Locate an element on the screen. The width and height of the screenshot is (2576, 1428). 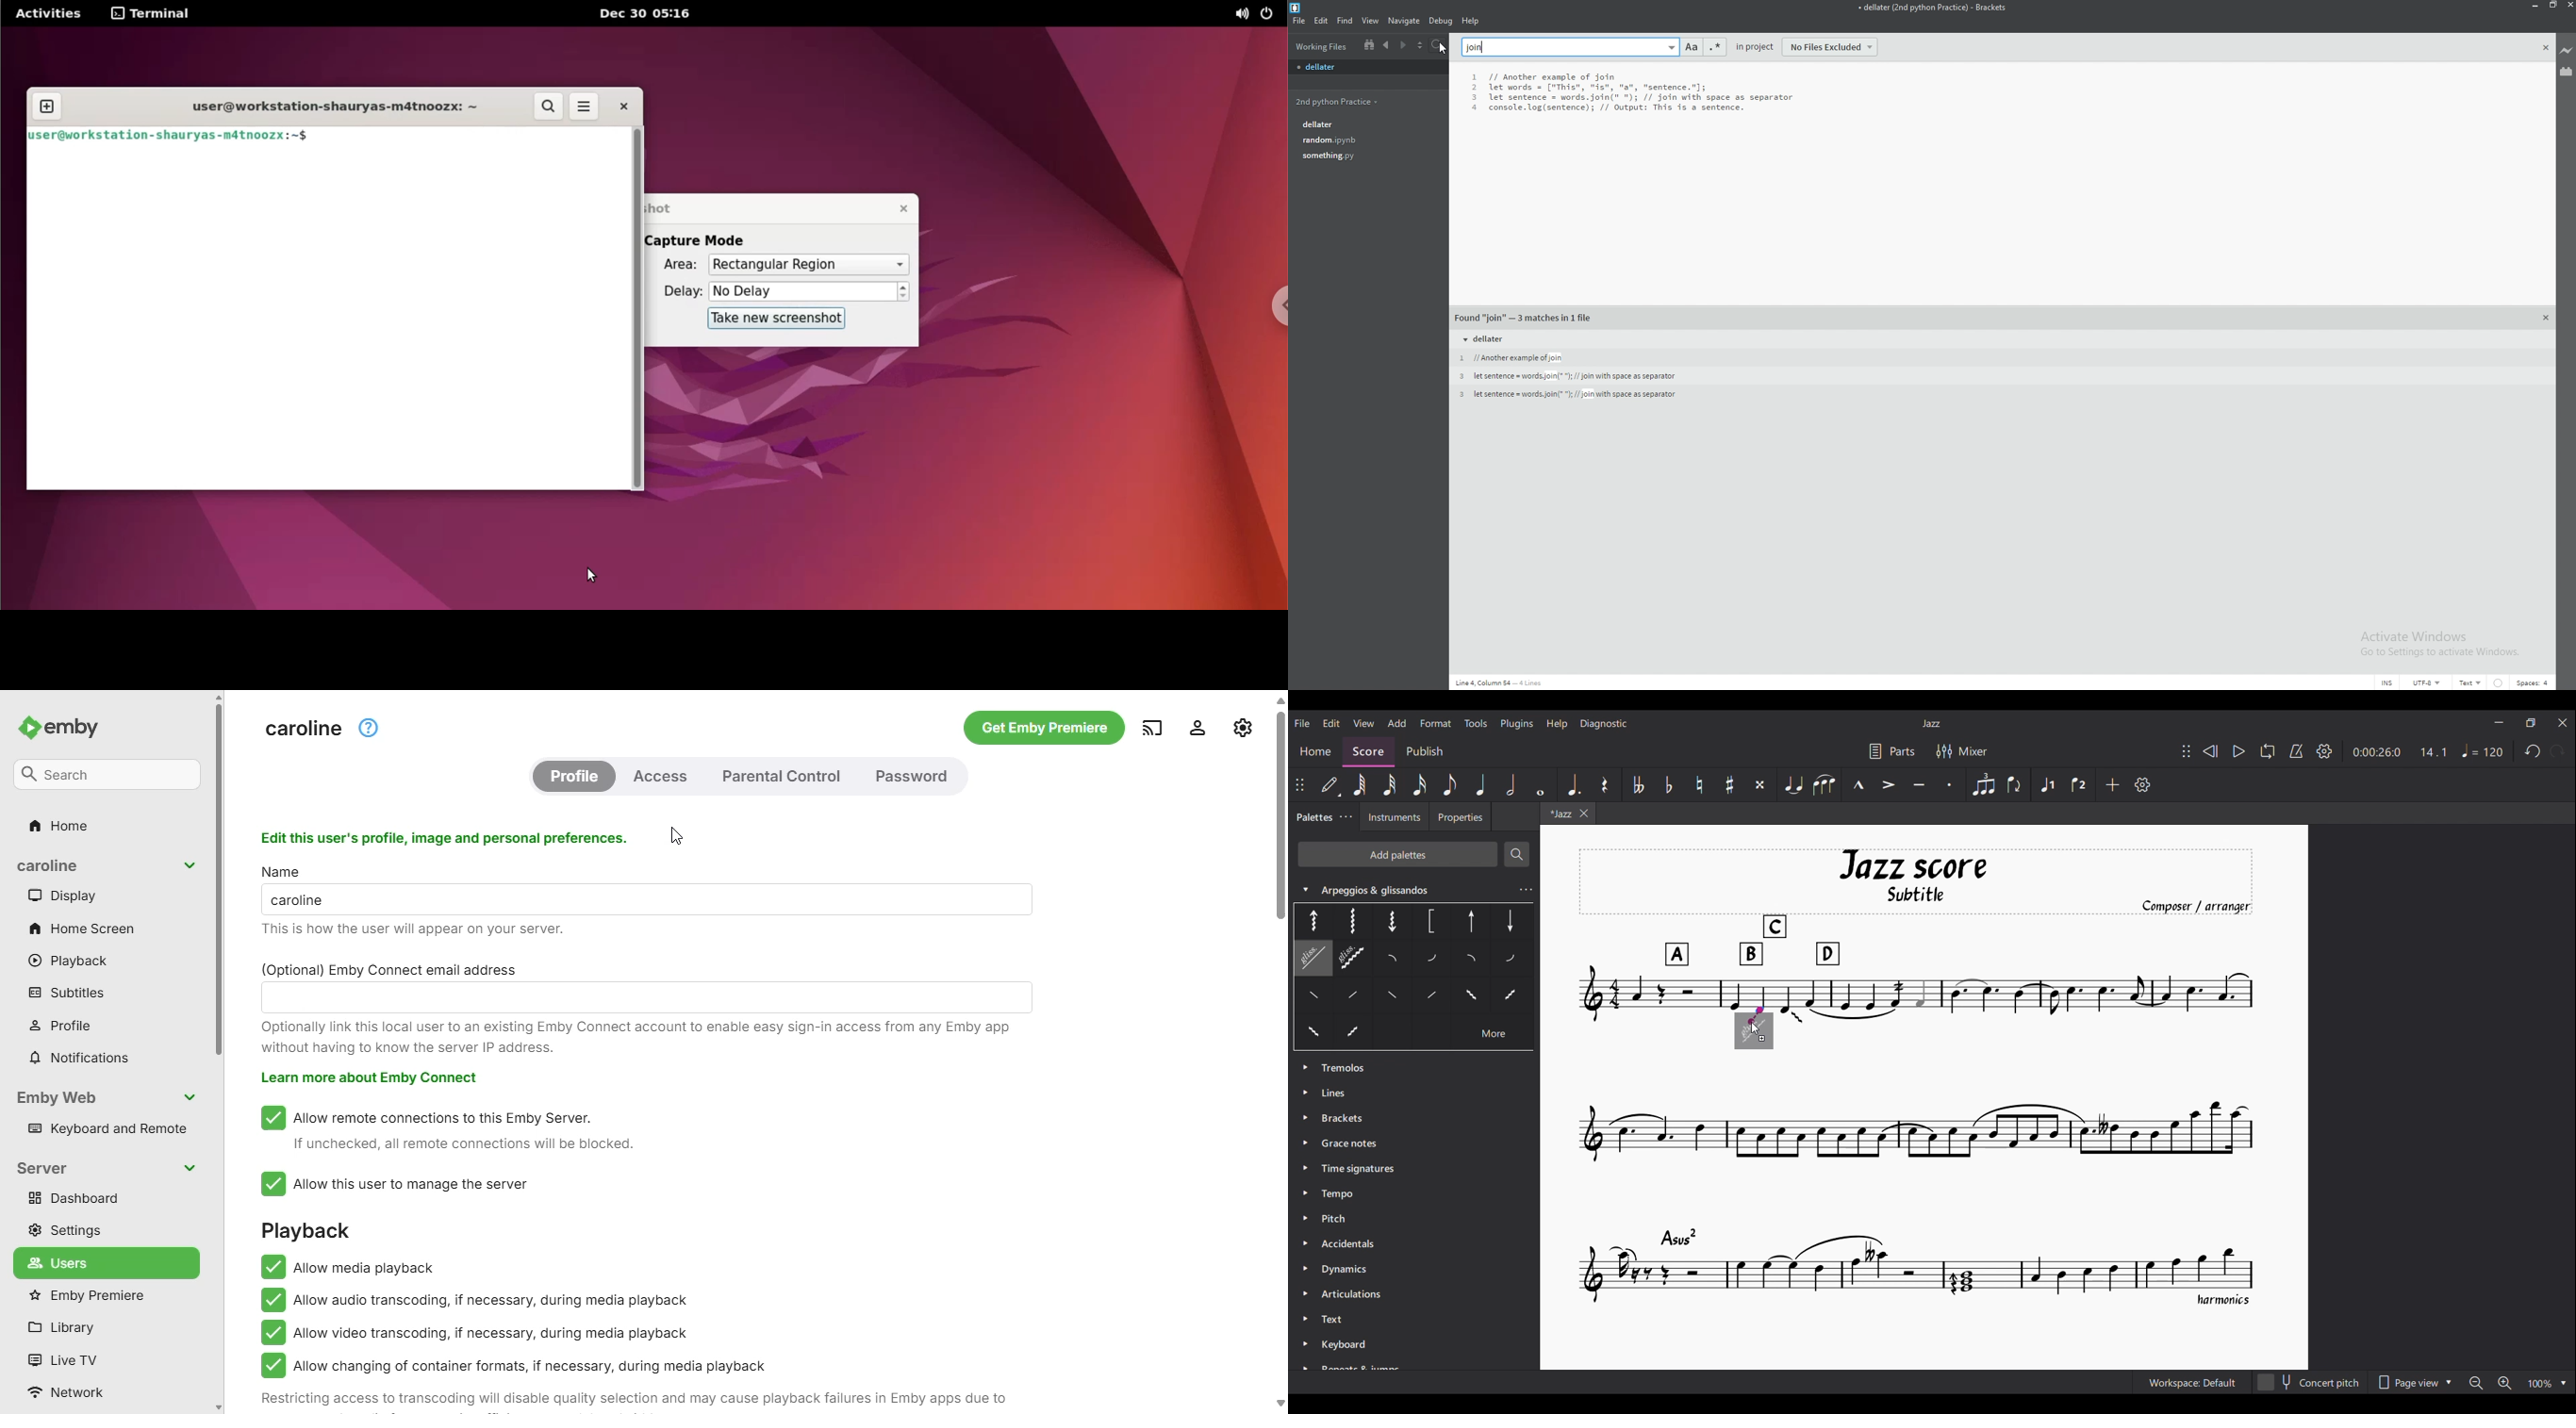
2nd python practice is located at coordinates (1337, 101).